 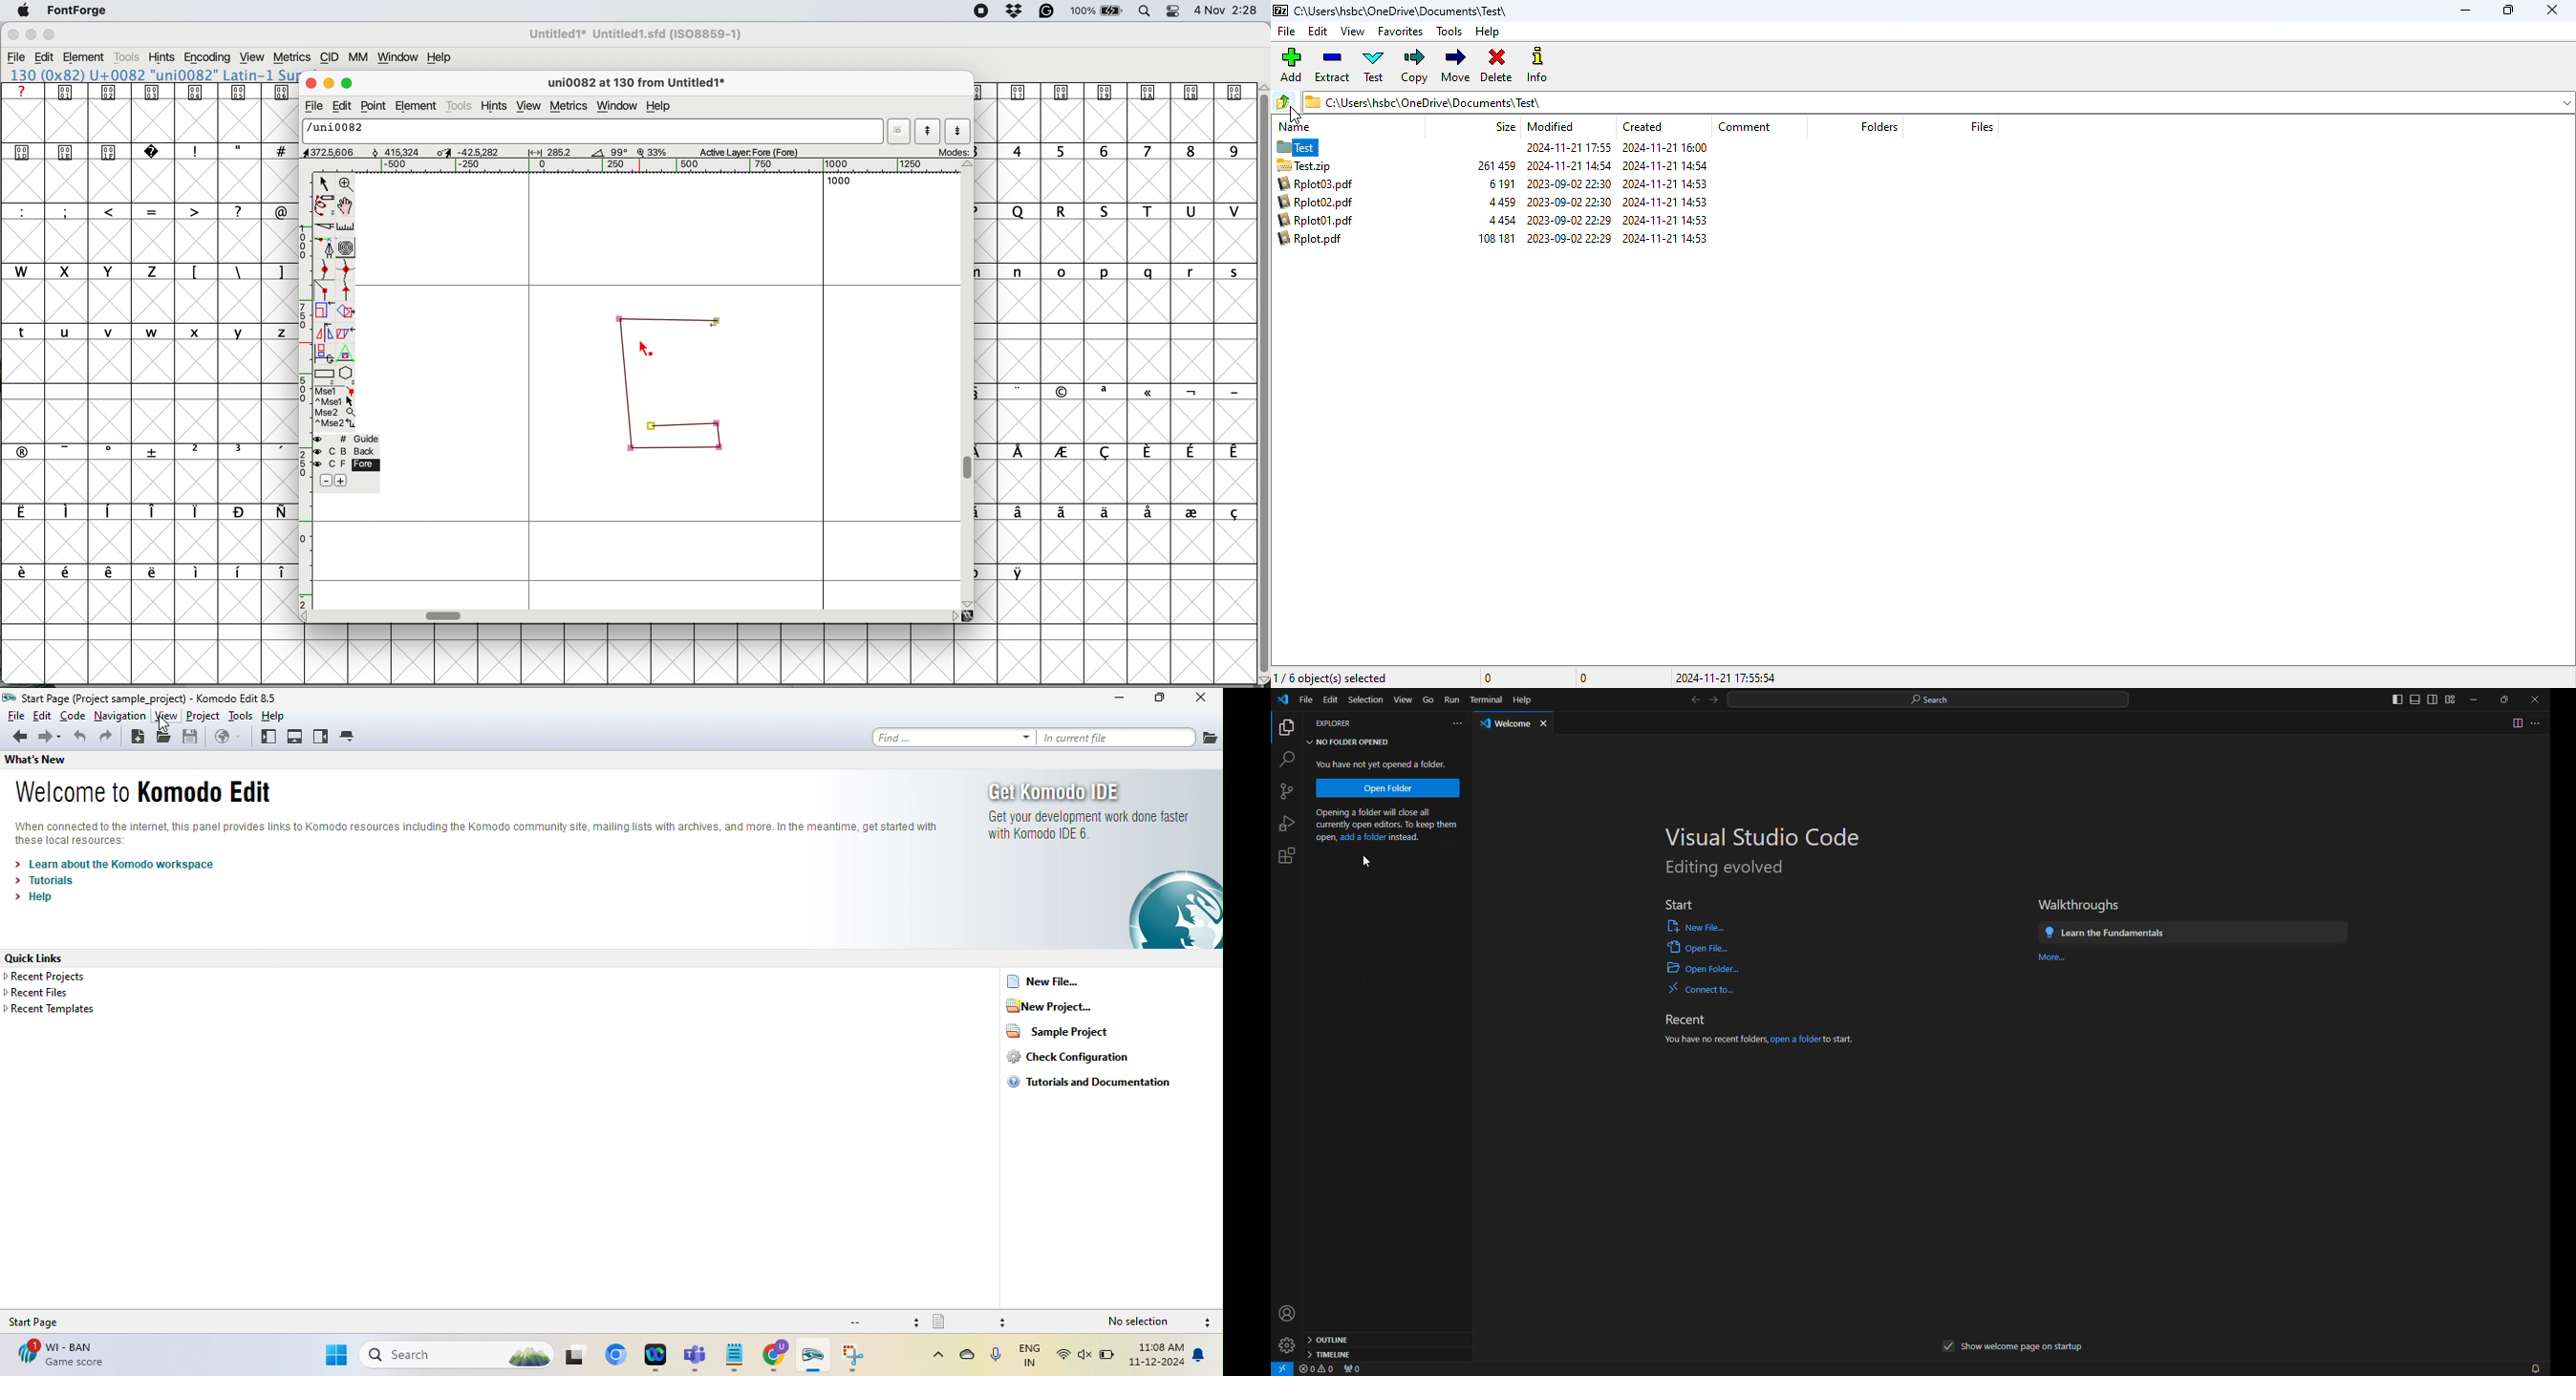 I want to click on 2023-09-02 22:30, so click(x=1568, y=203).